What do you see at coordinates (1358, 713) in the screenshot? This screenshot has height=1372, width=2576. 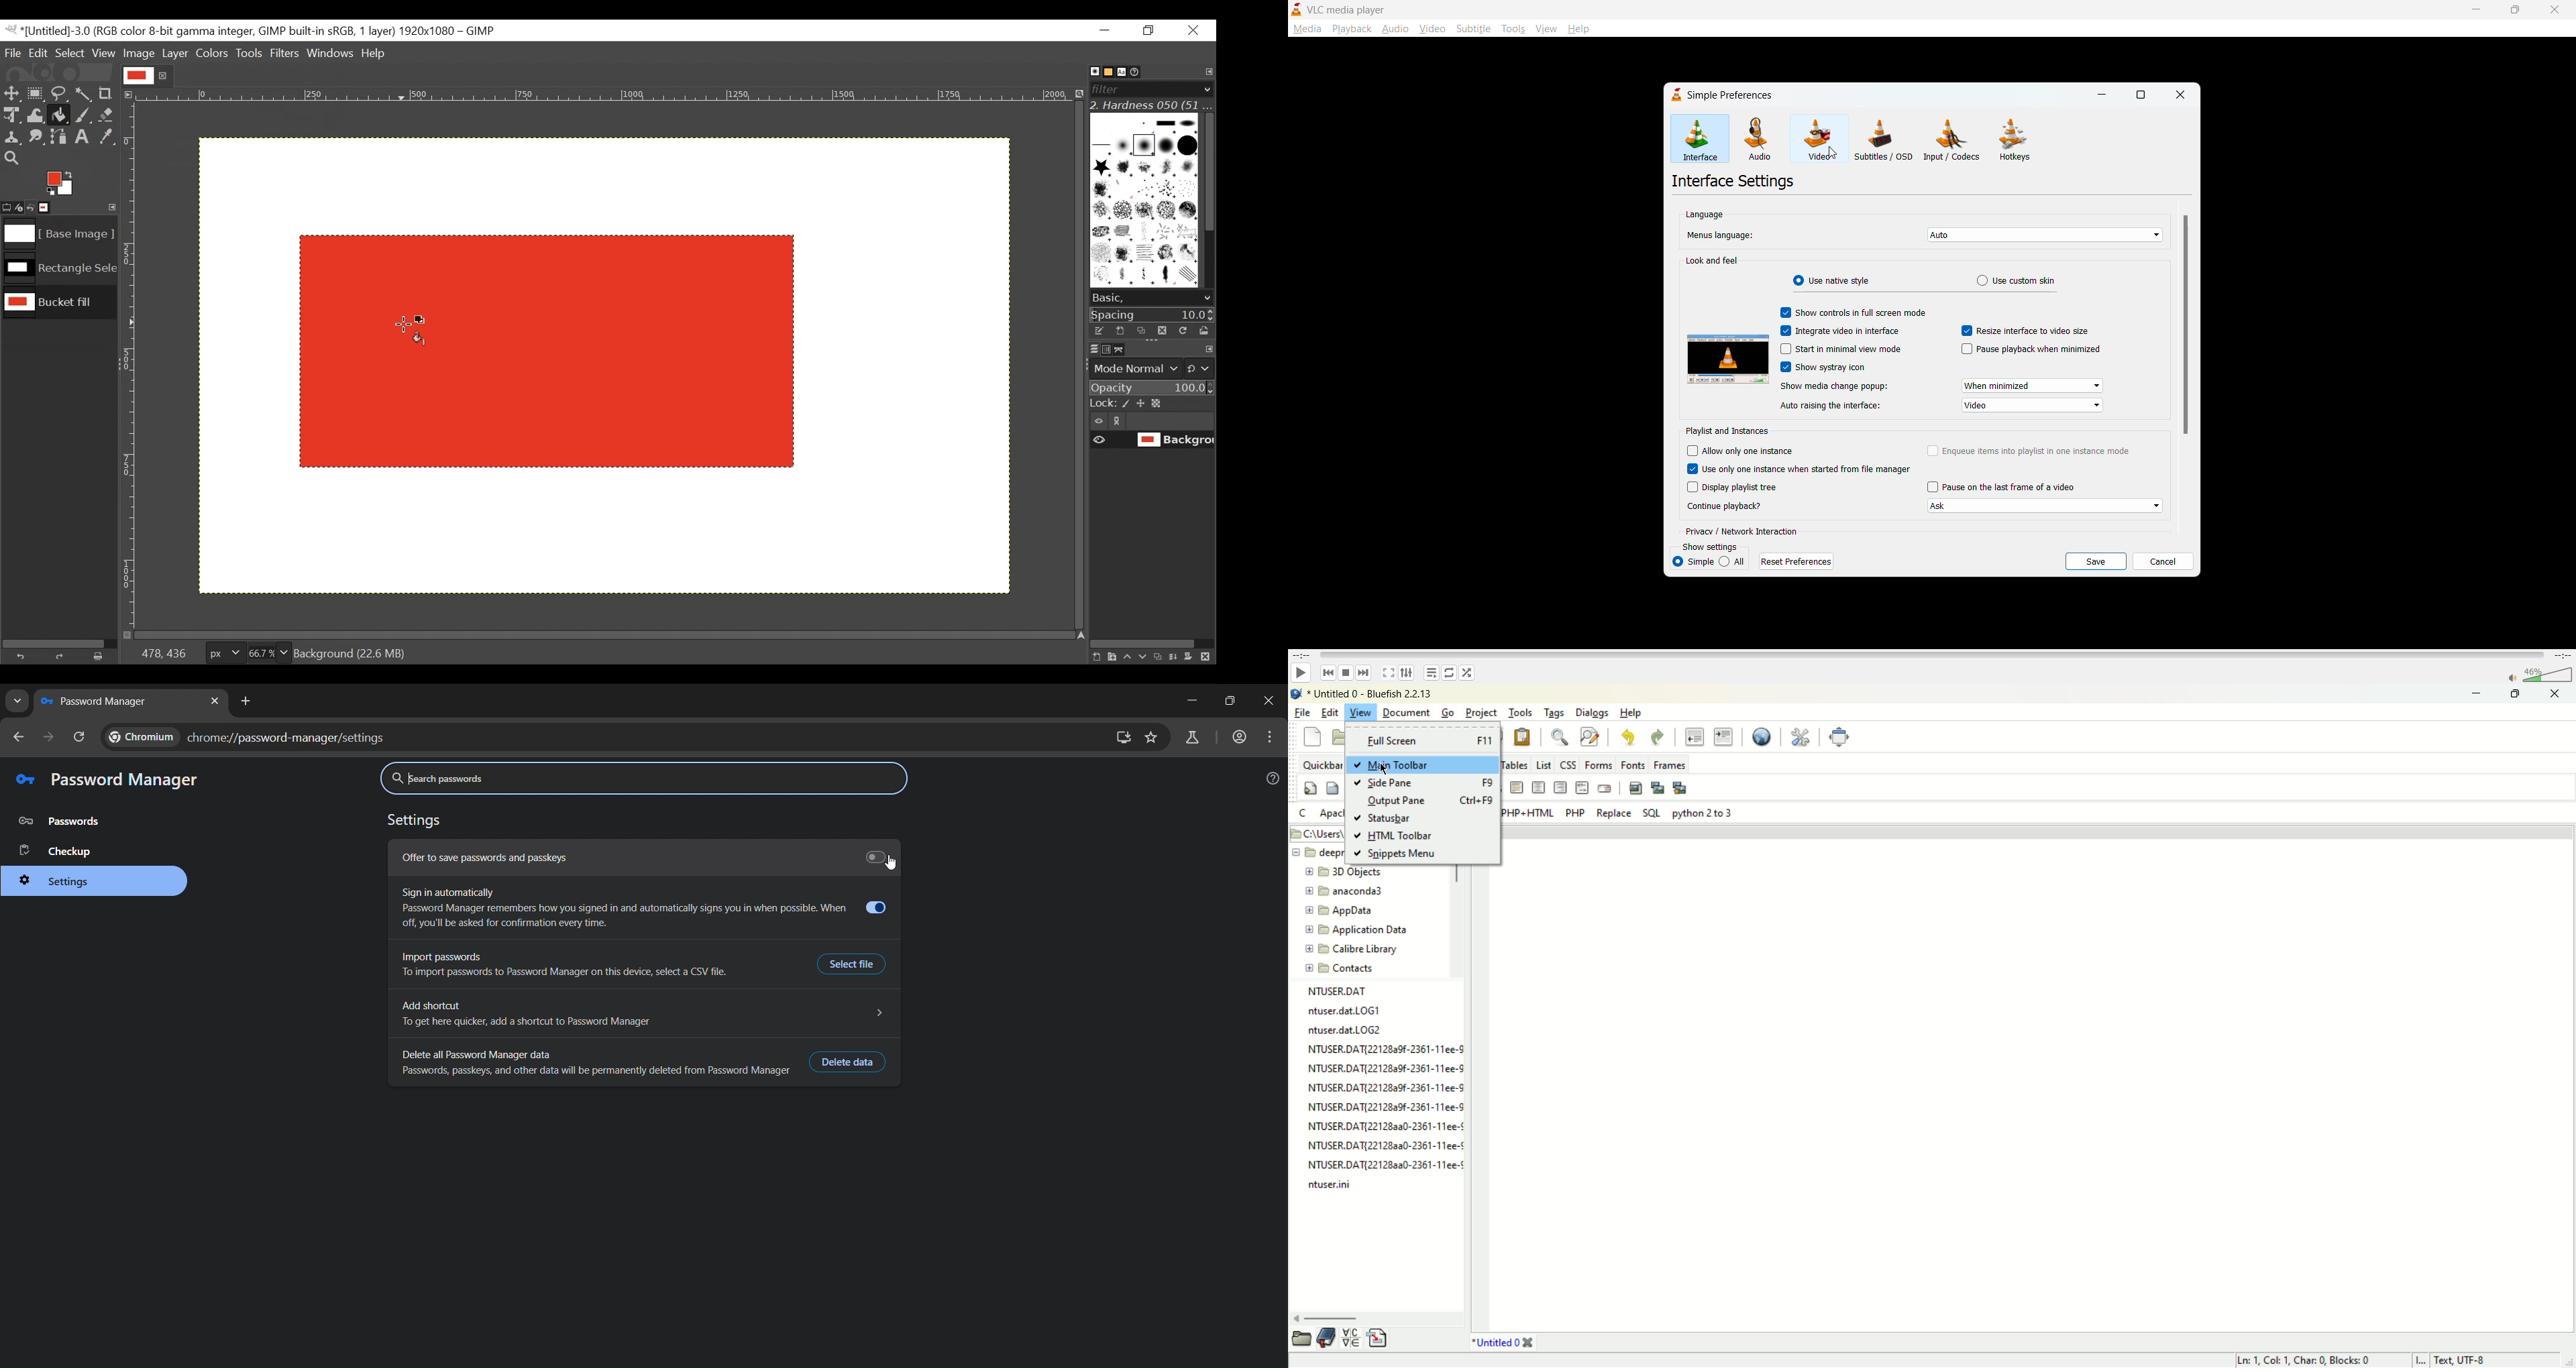 I see `view` at bounding box center [1358, 713].